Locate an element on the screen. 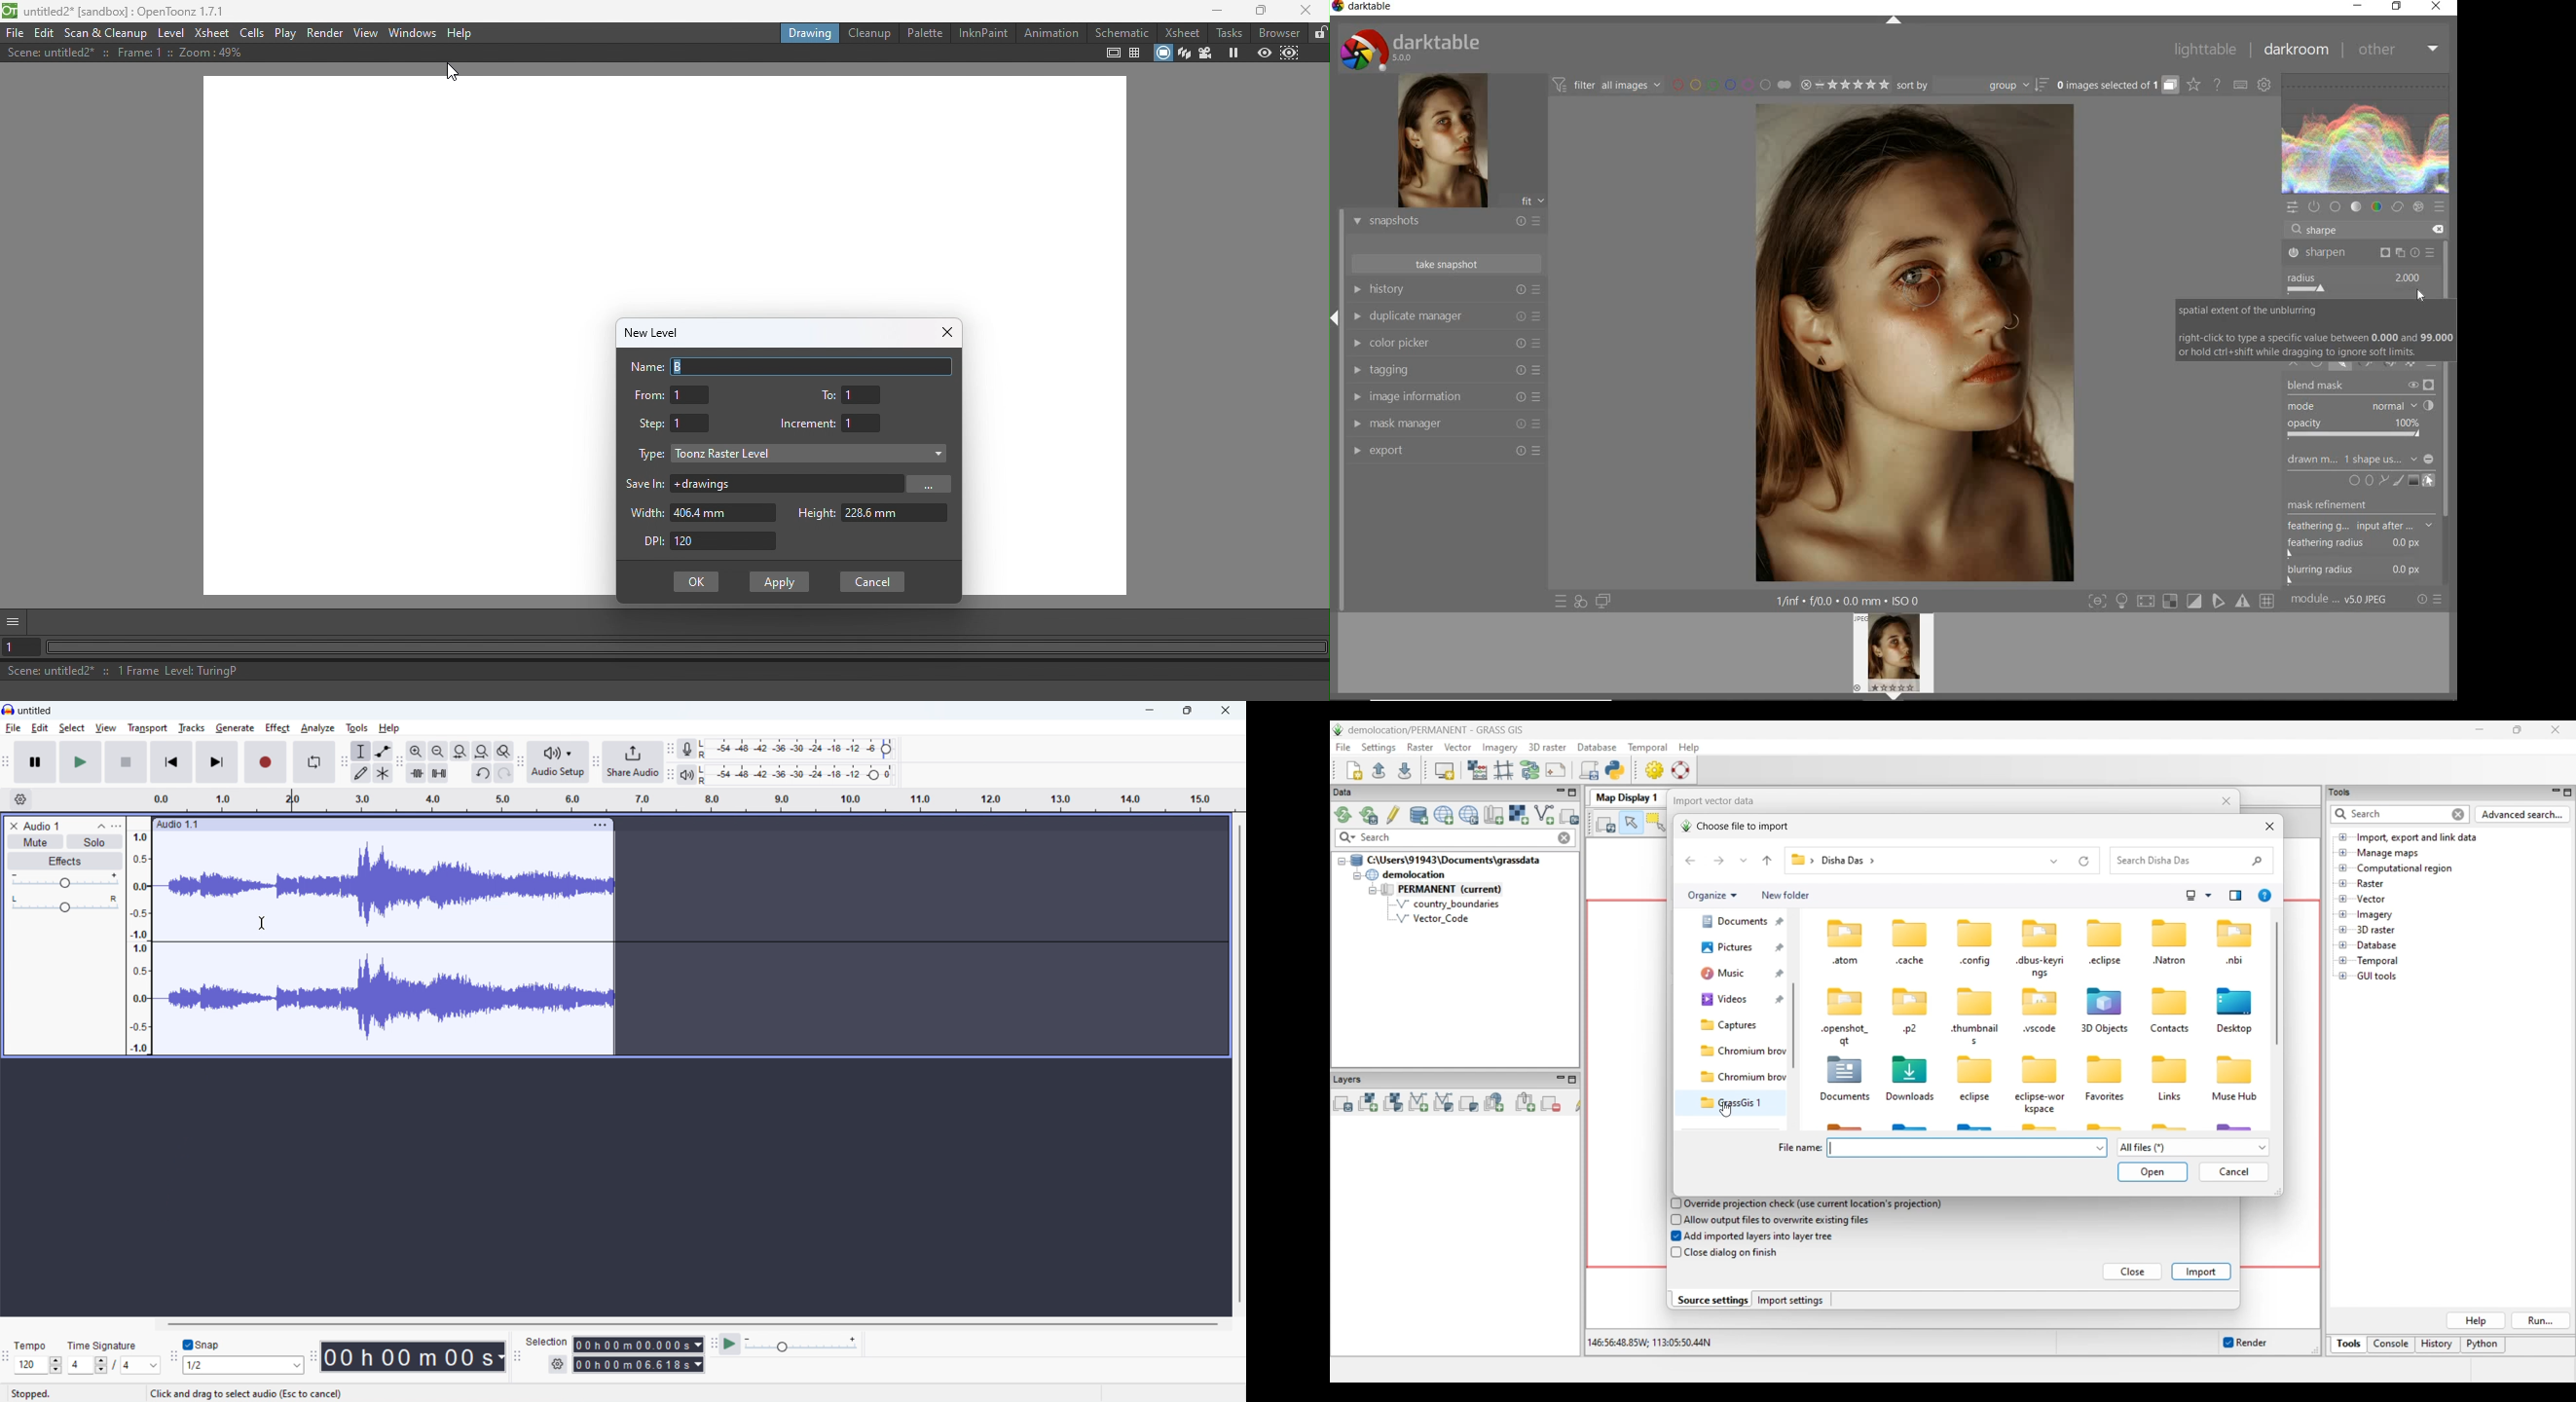  FEATHERING G...Input after is located at coordinates (2349, 524).